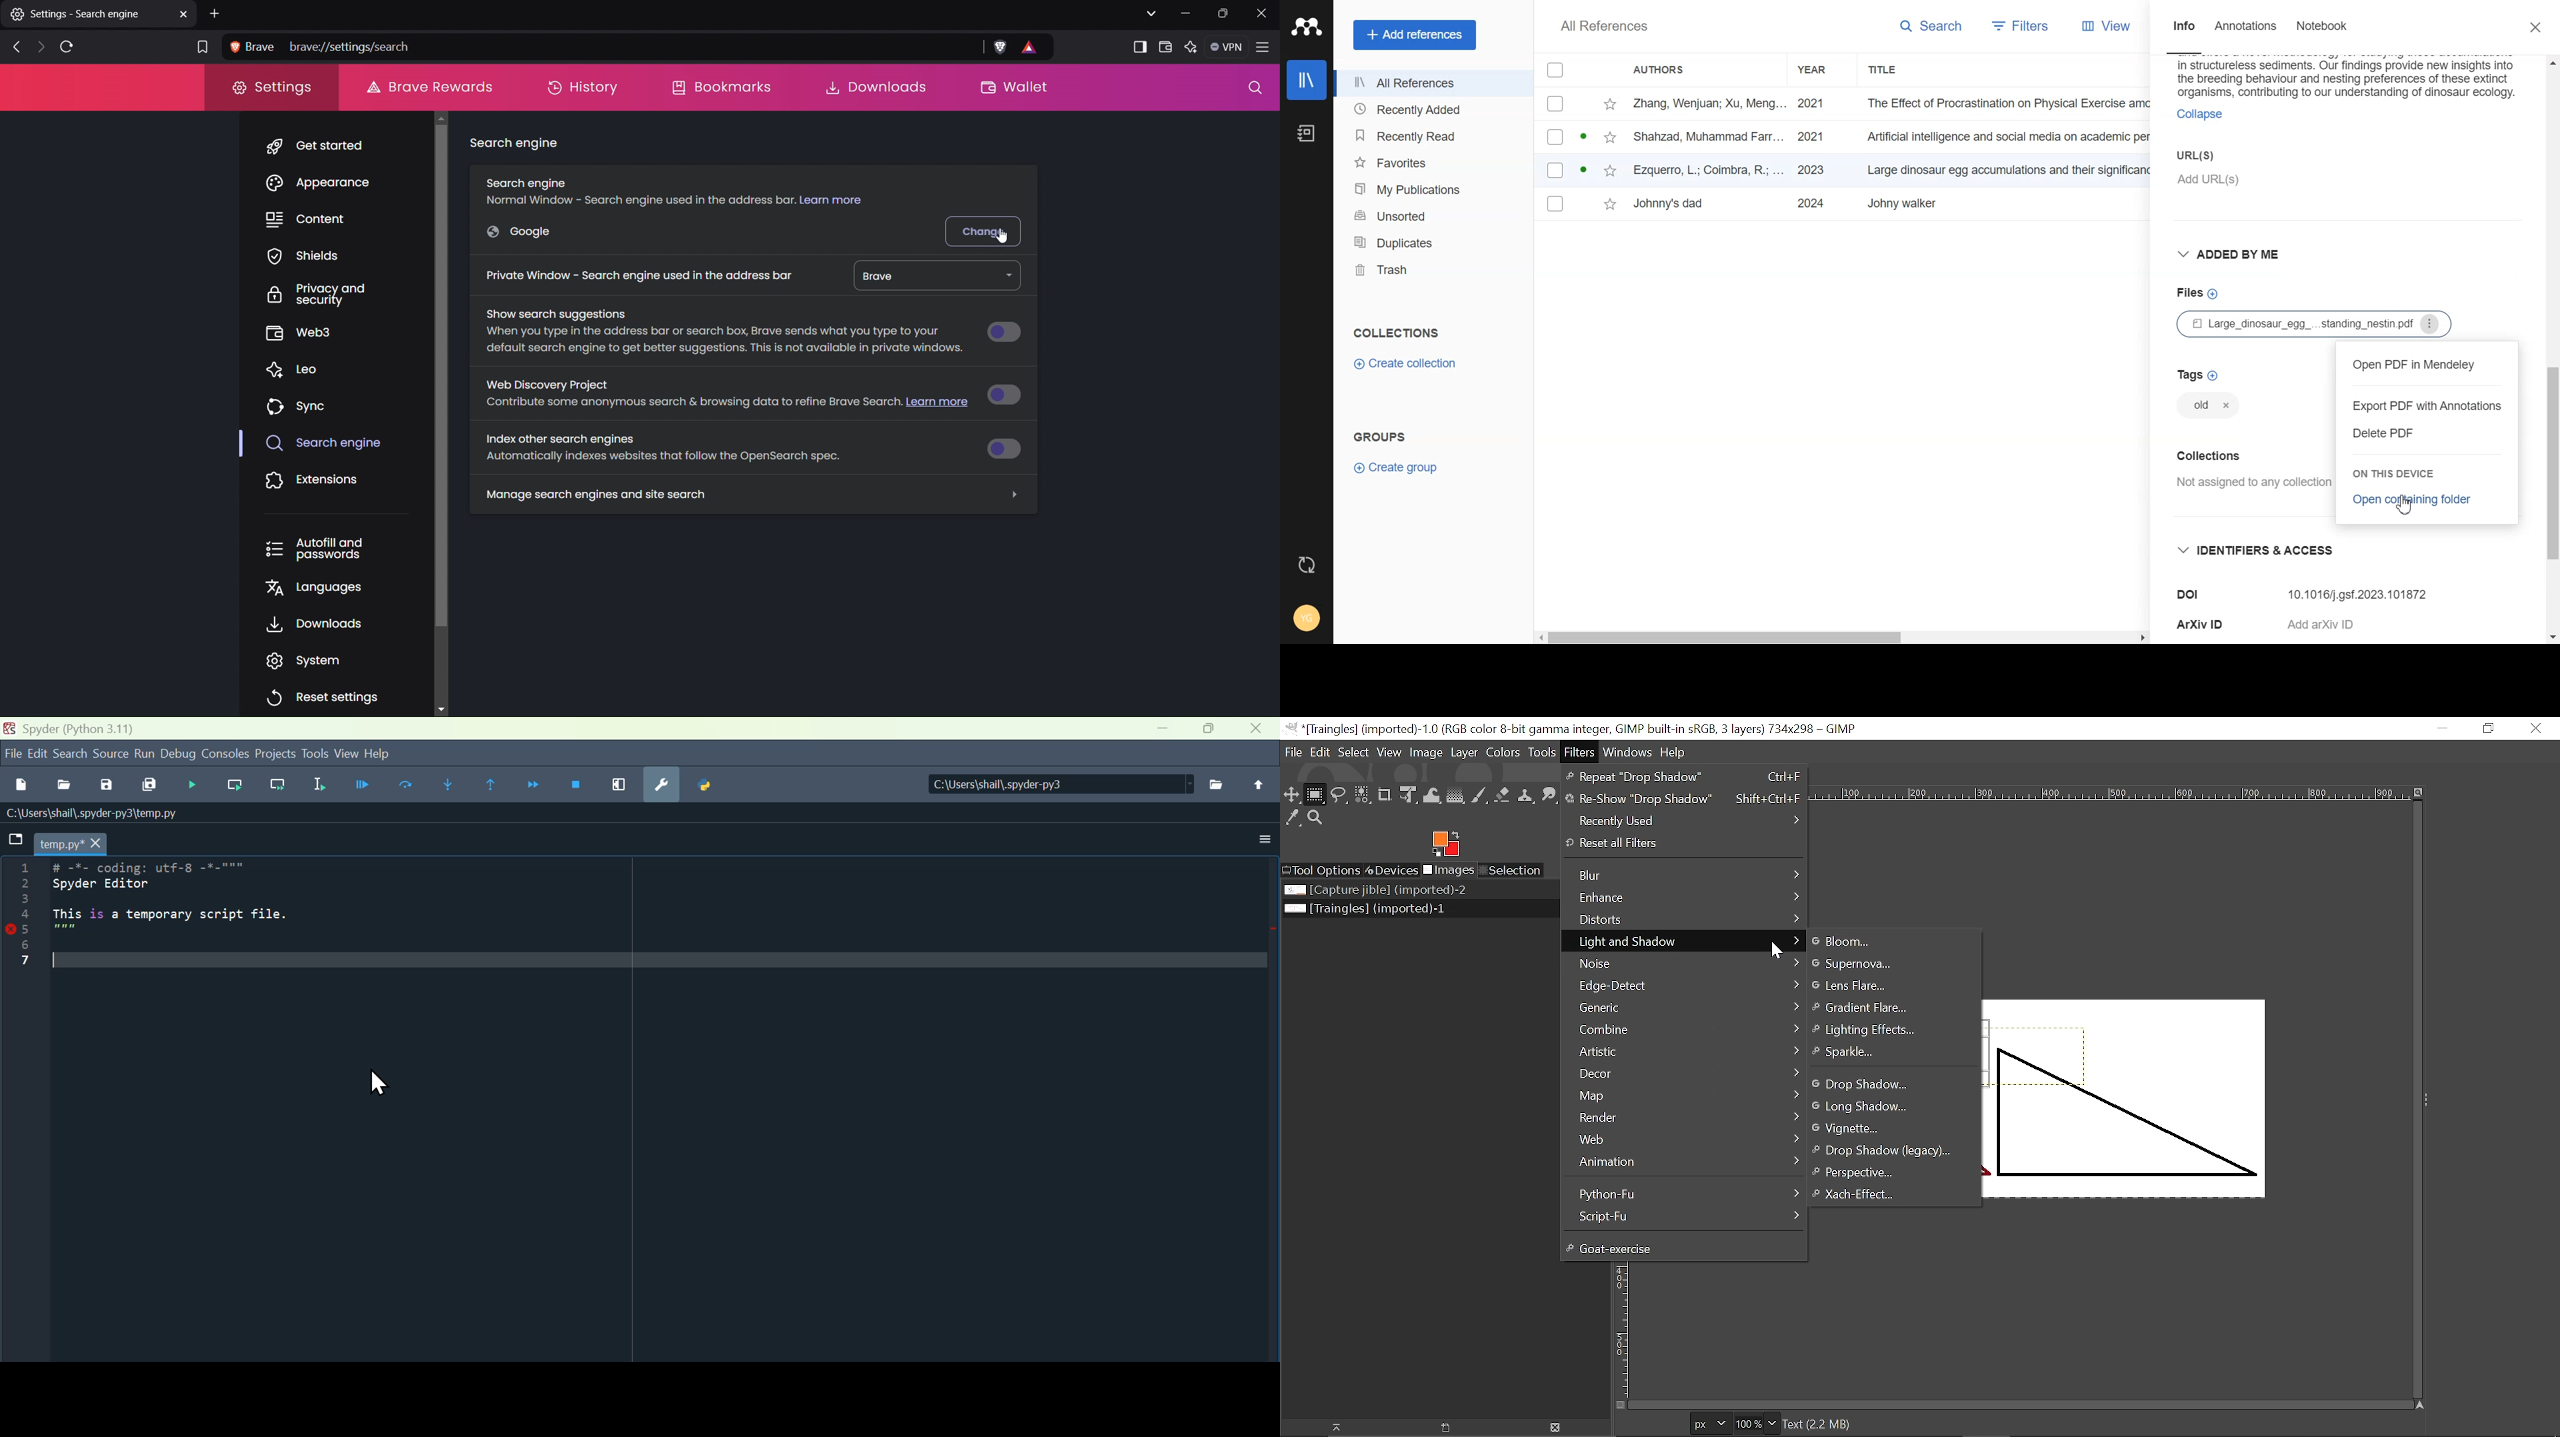 The image size is (2576, 1456). Describe the element at coordinates (8, 728) in the screenshot. I see `Spyder logo` at that location.